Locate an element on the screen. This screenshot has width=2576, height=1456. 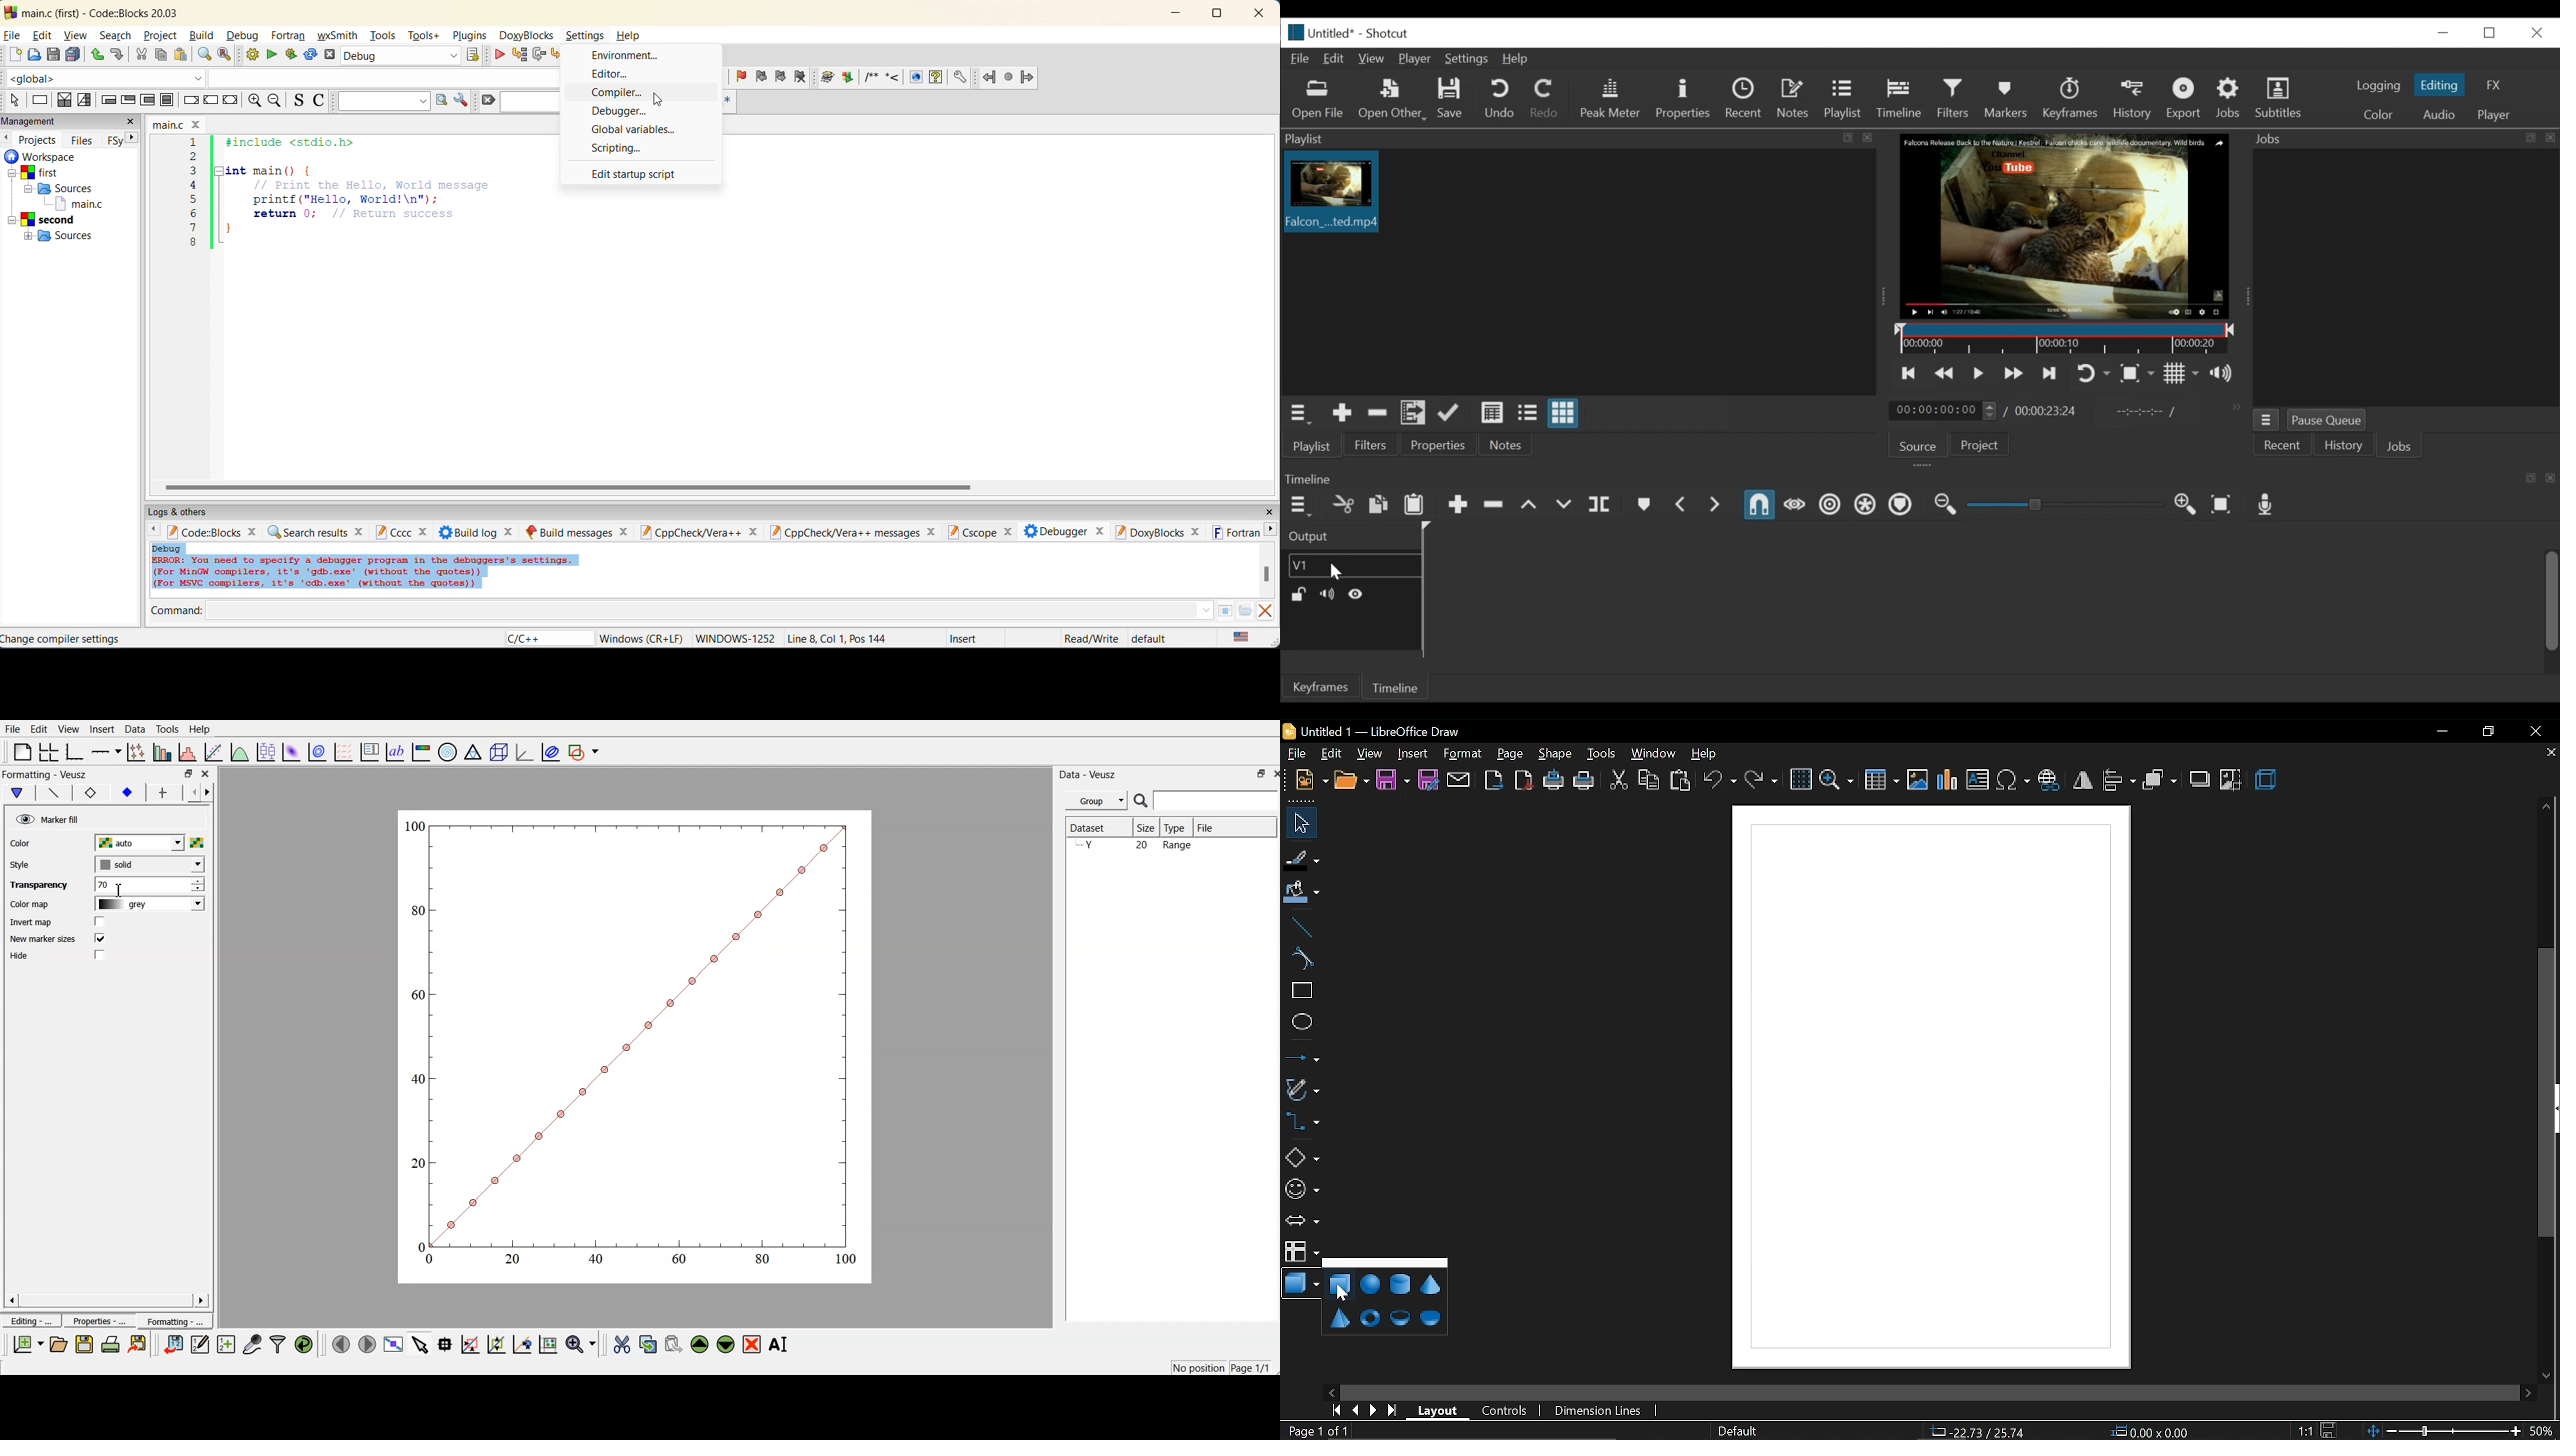
Toggle Zoom is located at coordinates (2138, 373).